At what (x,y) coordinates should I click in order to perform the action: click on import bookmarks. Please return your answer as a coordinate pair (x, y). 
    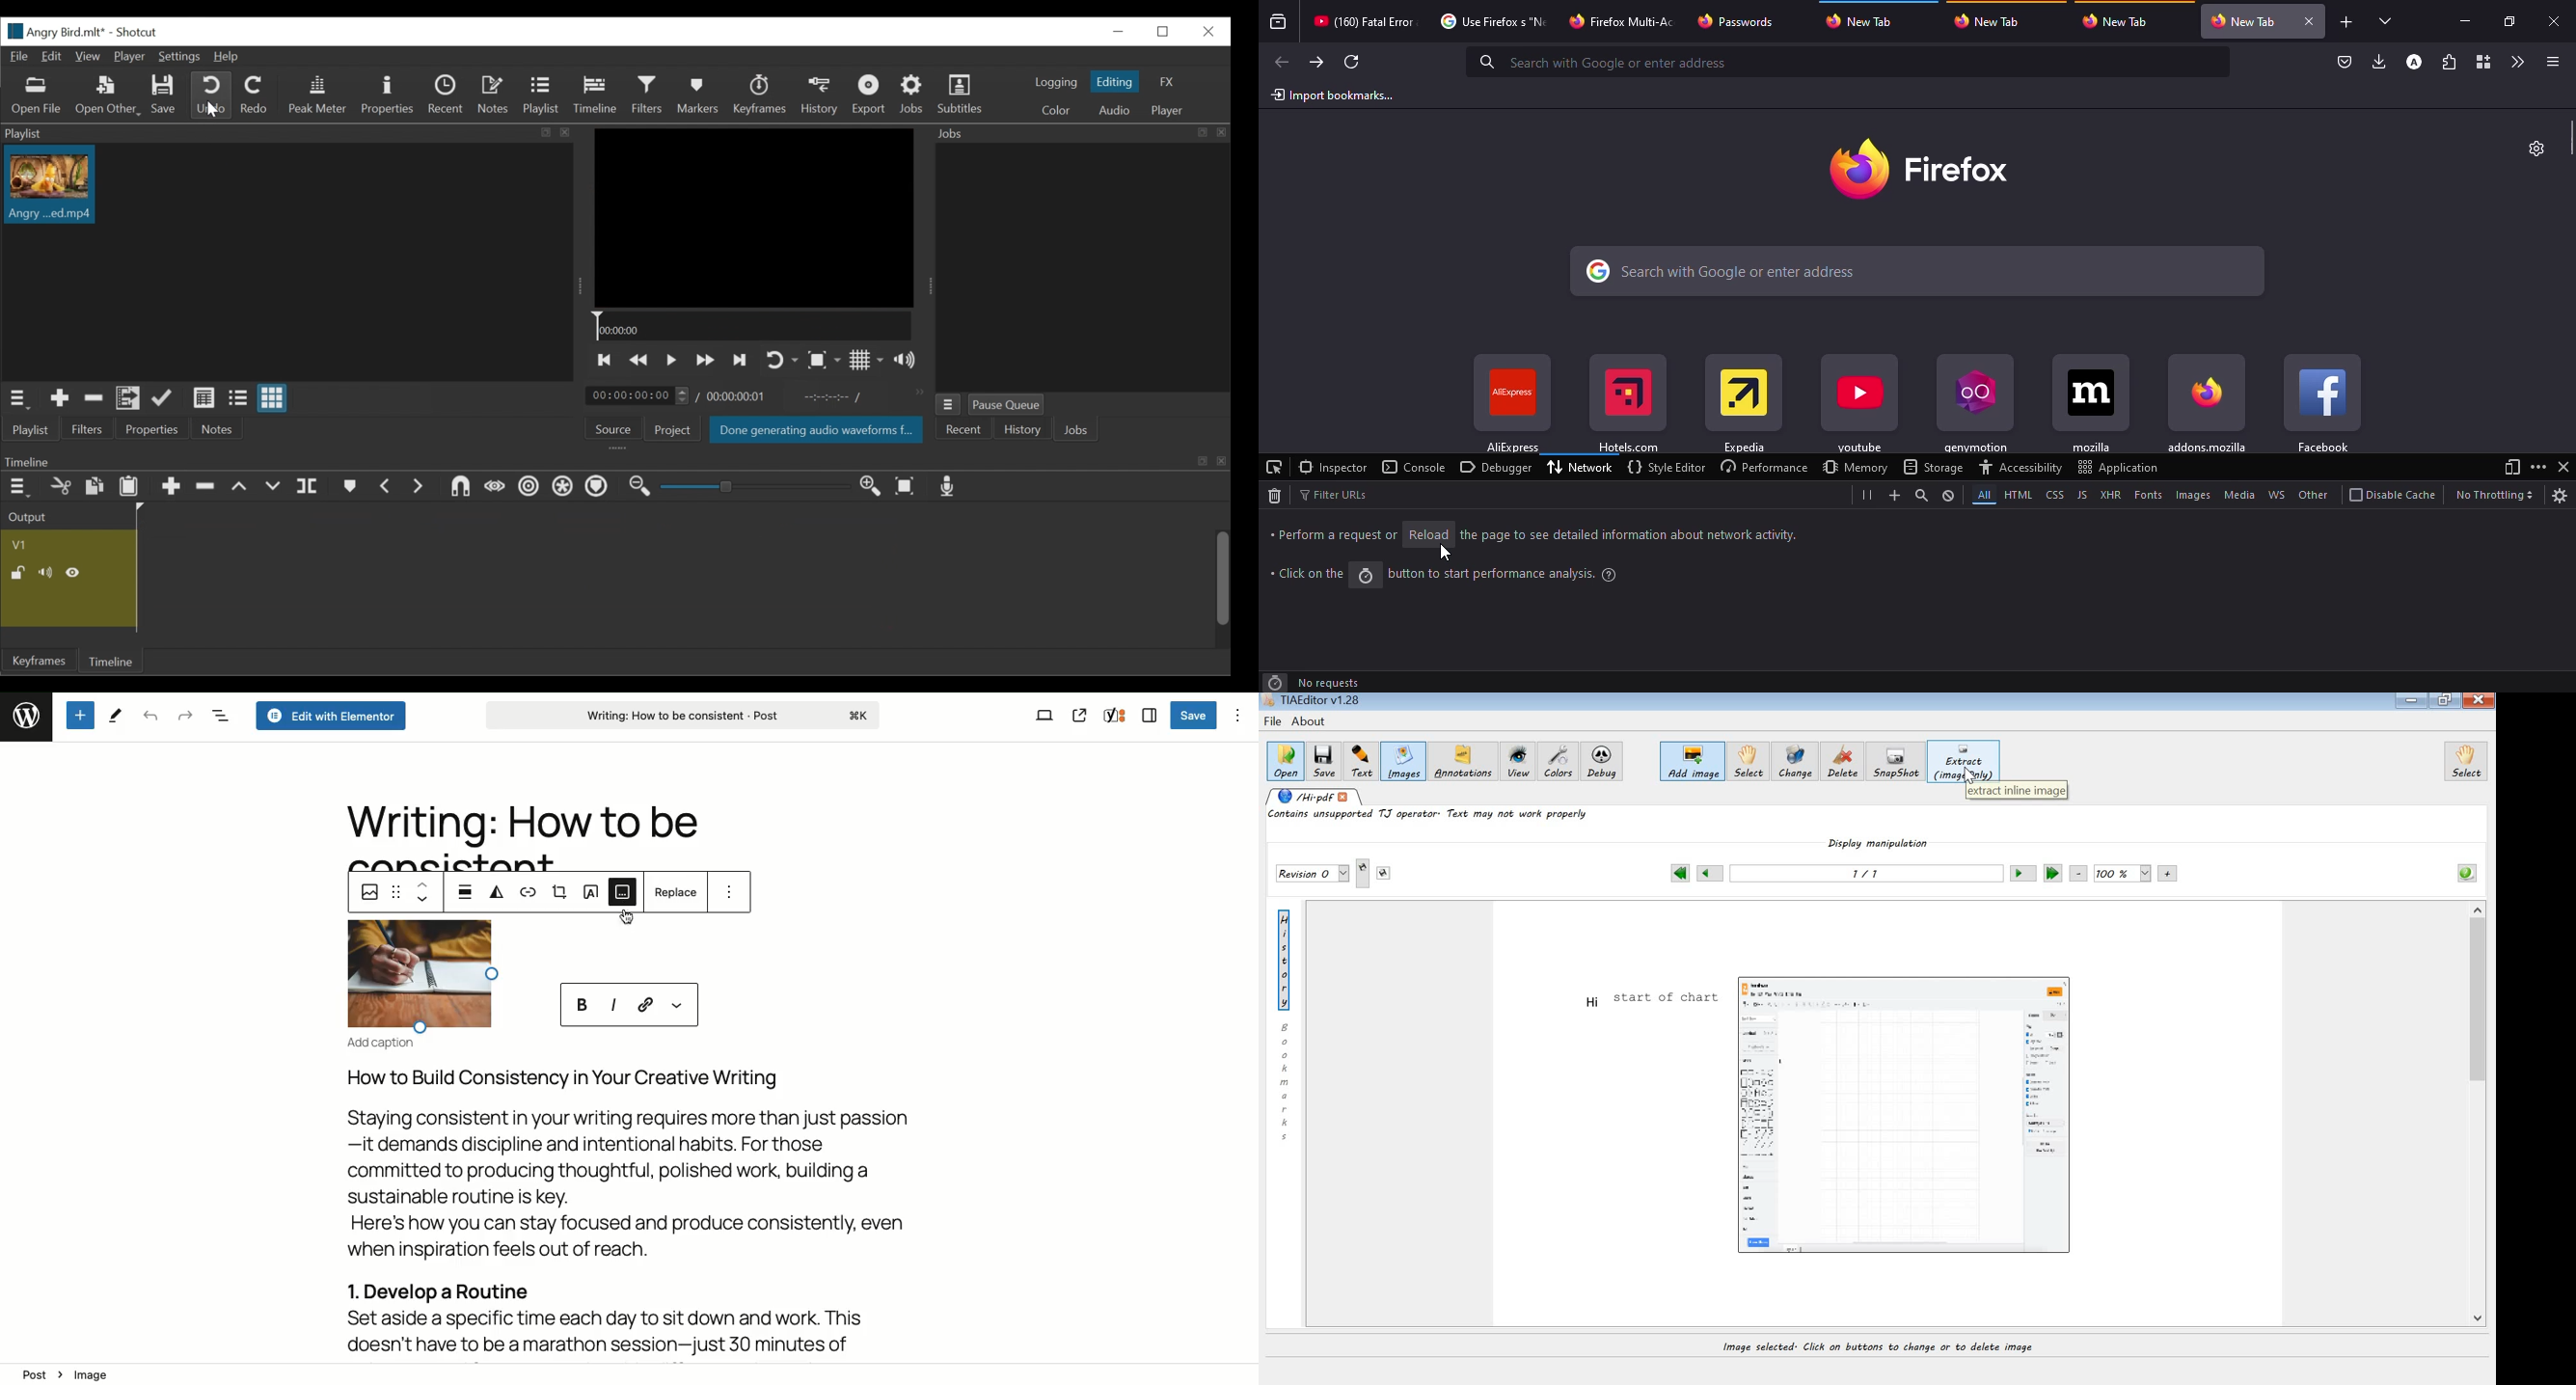
    Looking at the image, I should click on (1337, 94).